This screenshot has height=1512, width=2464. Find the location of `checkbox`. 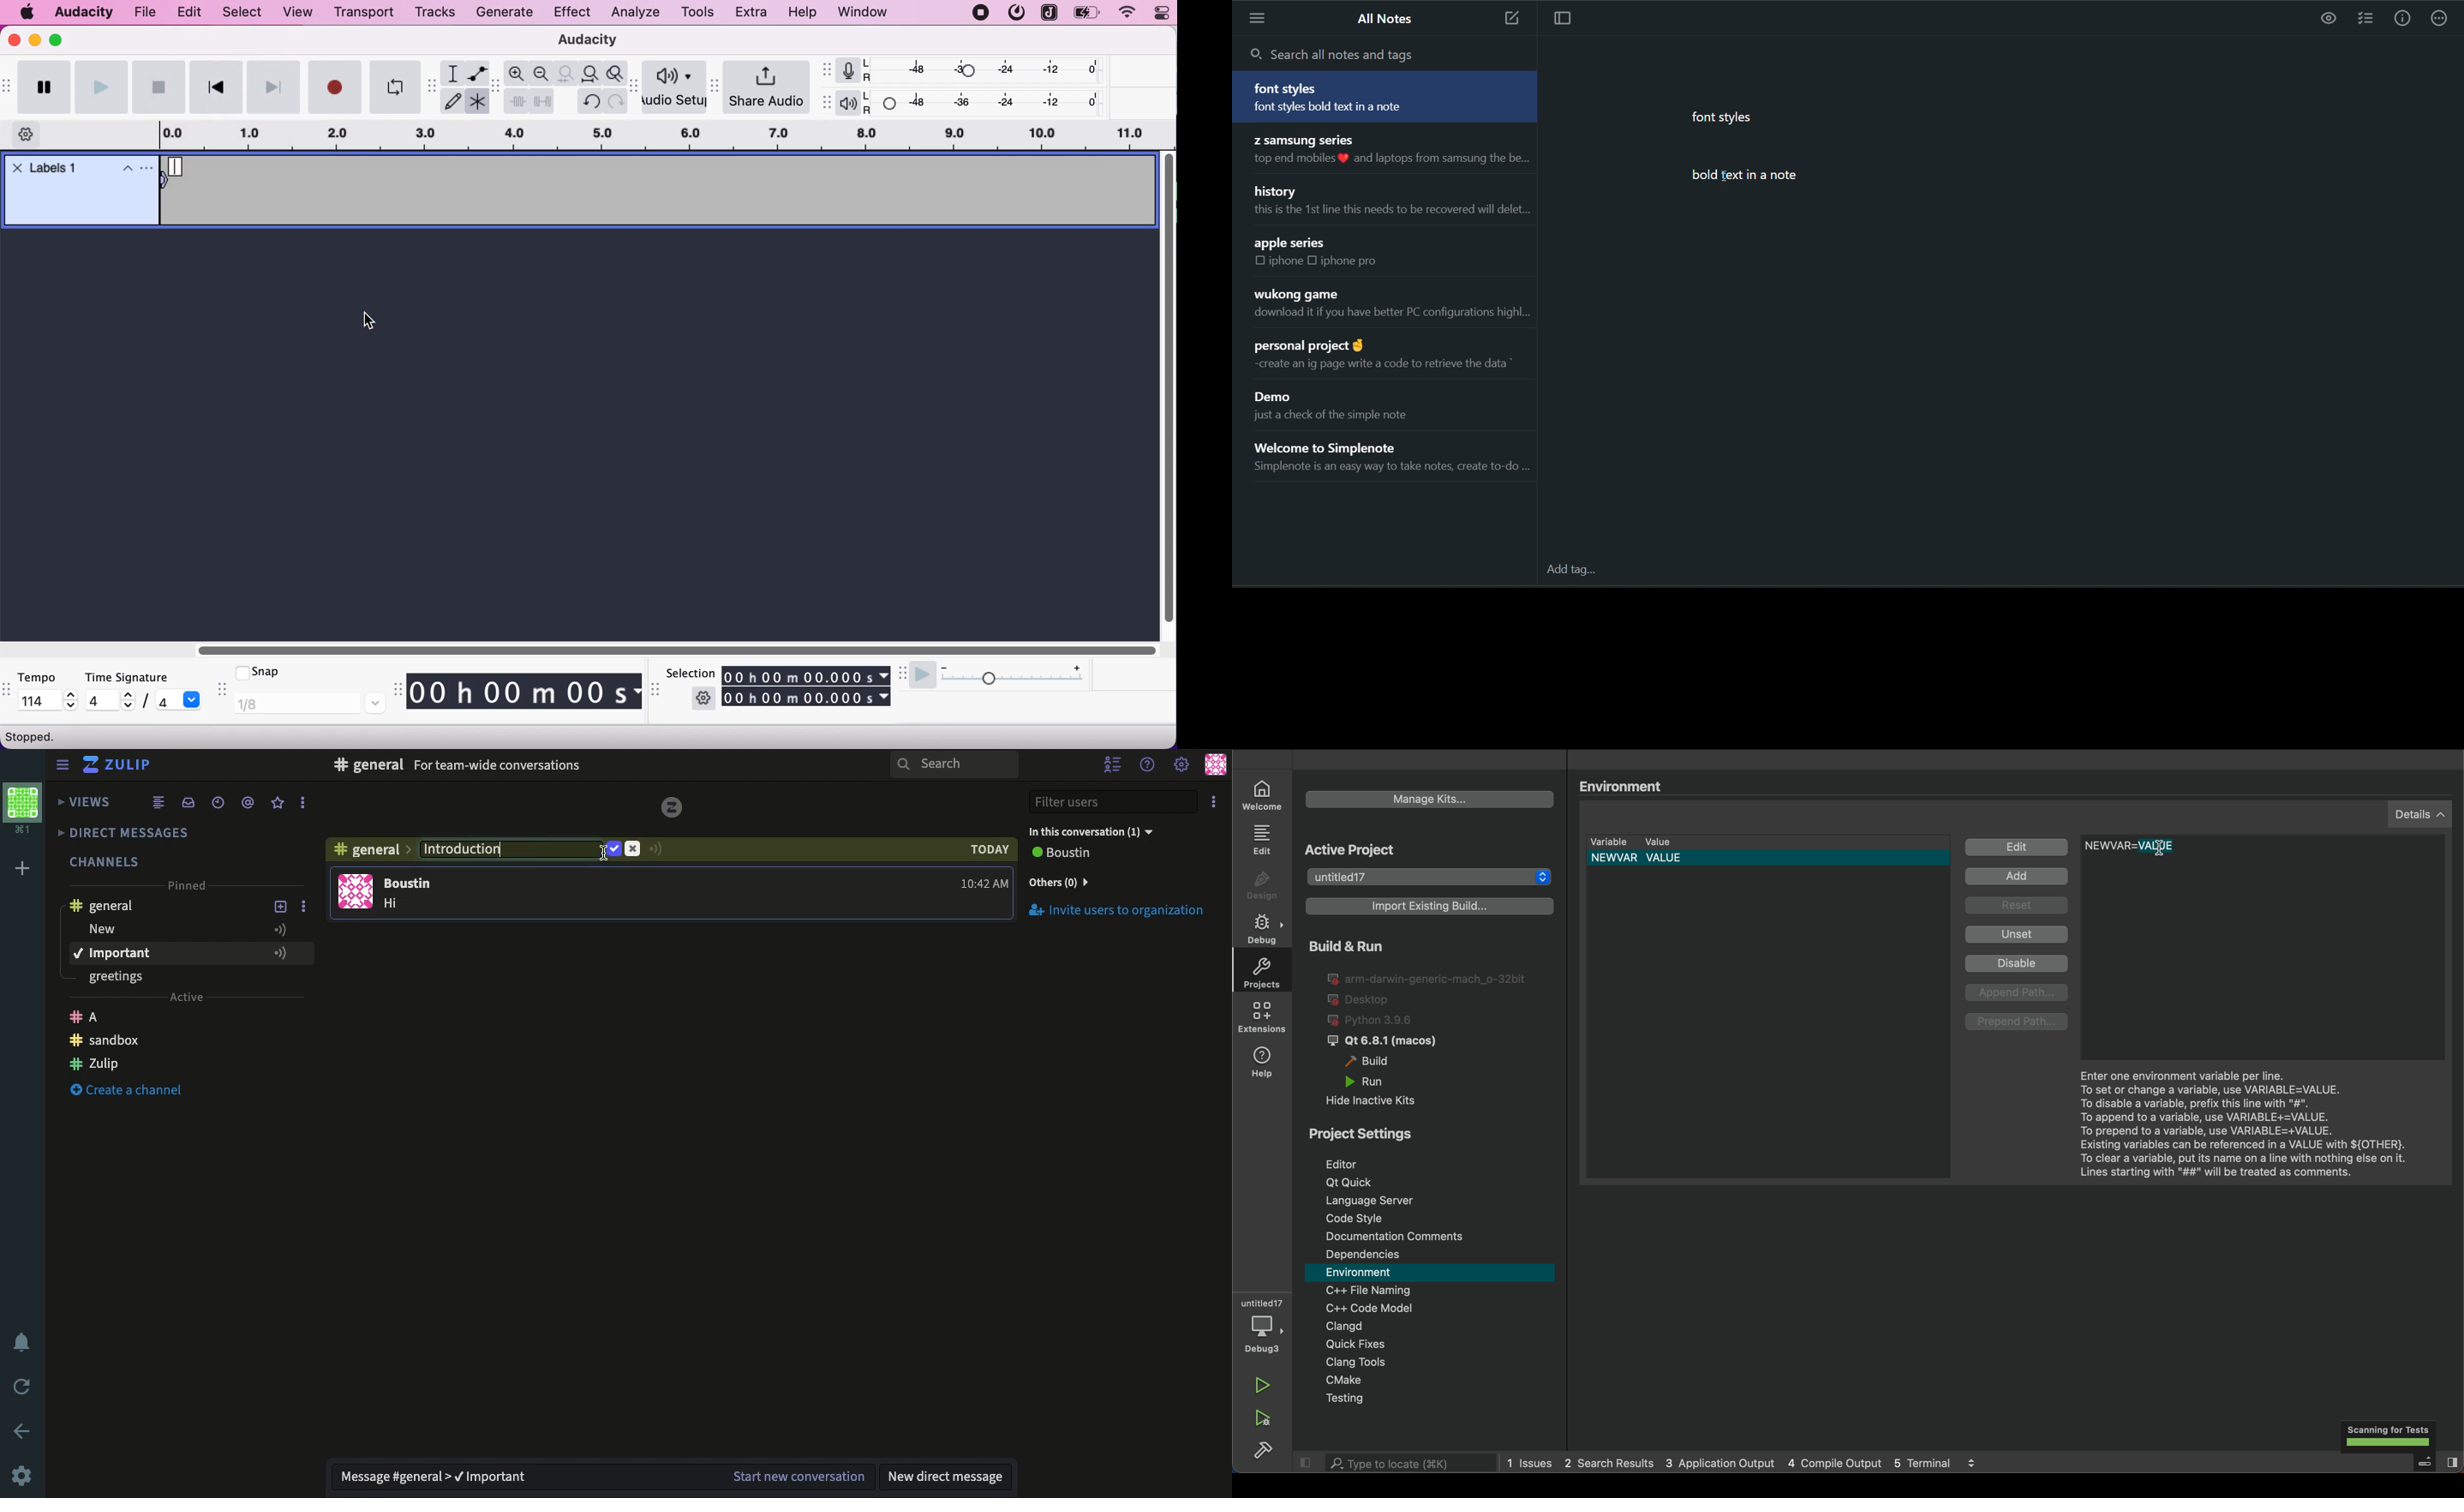

checkbox is located at coordinates (1260, 261).